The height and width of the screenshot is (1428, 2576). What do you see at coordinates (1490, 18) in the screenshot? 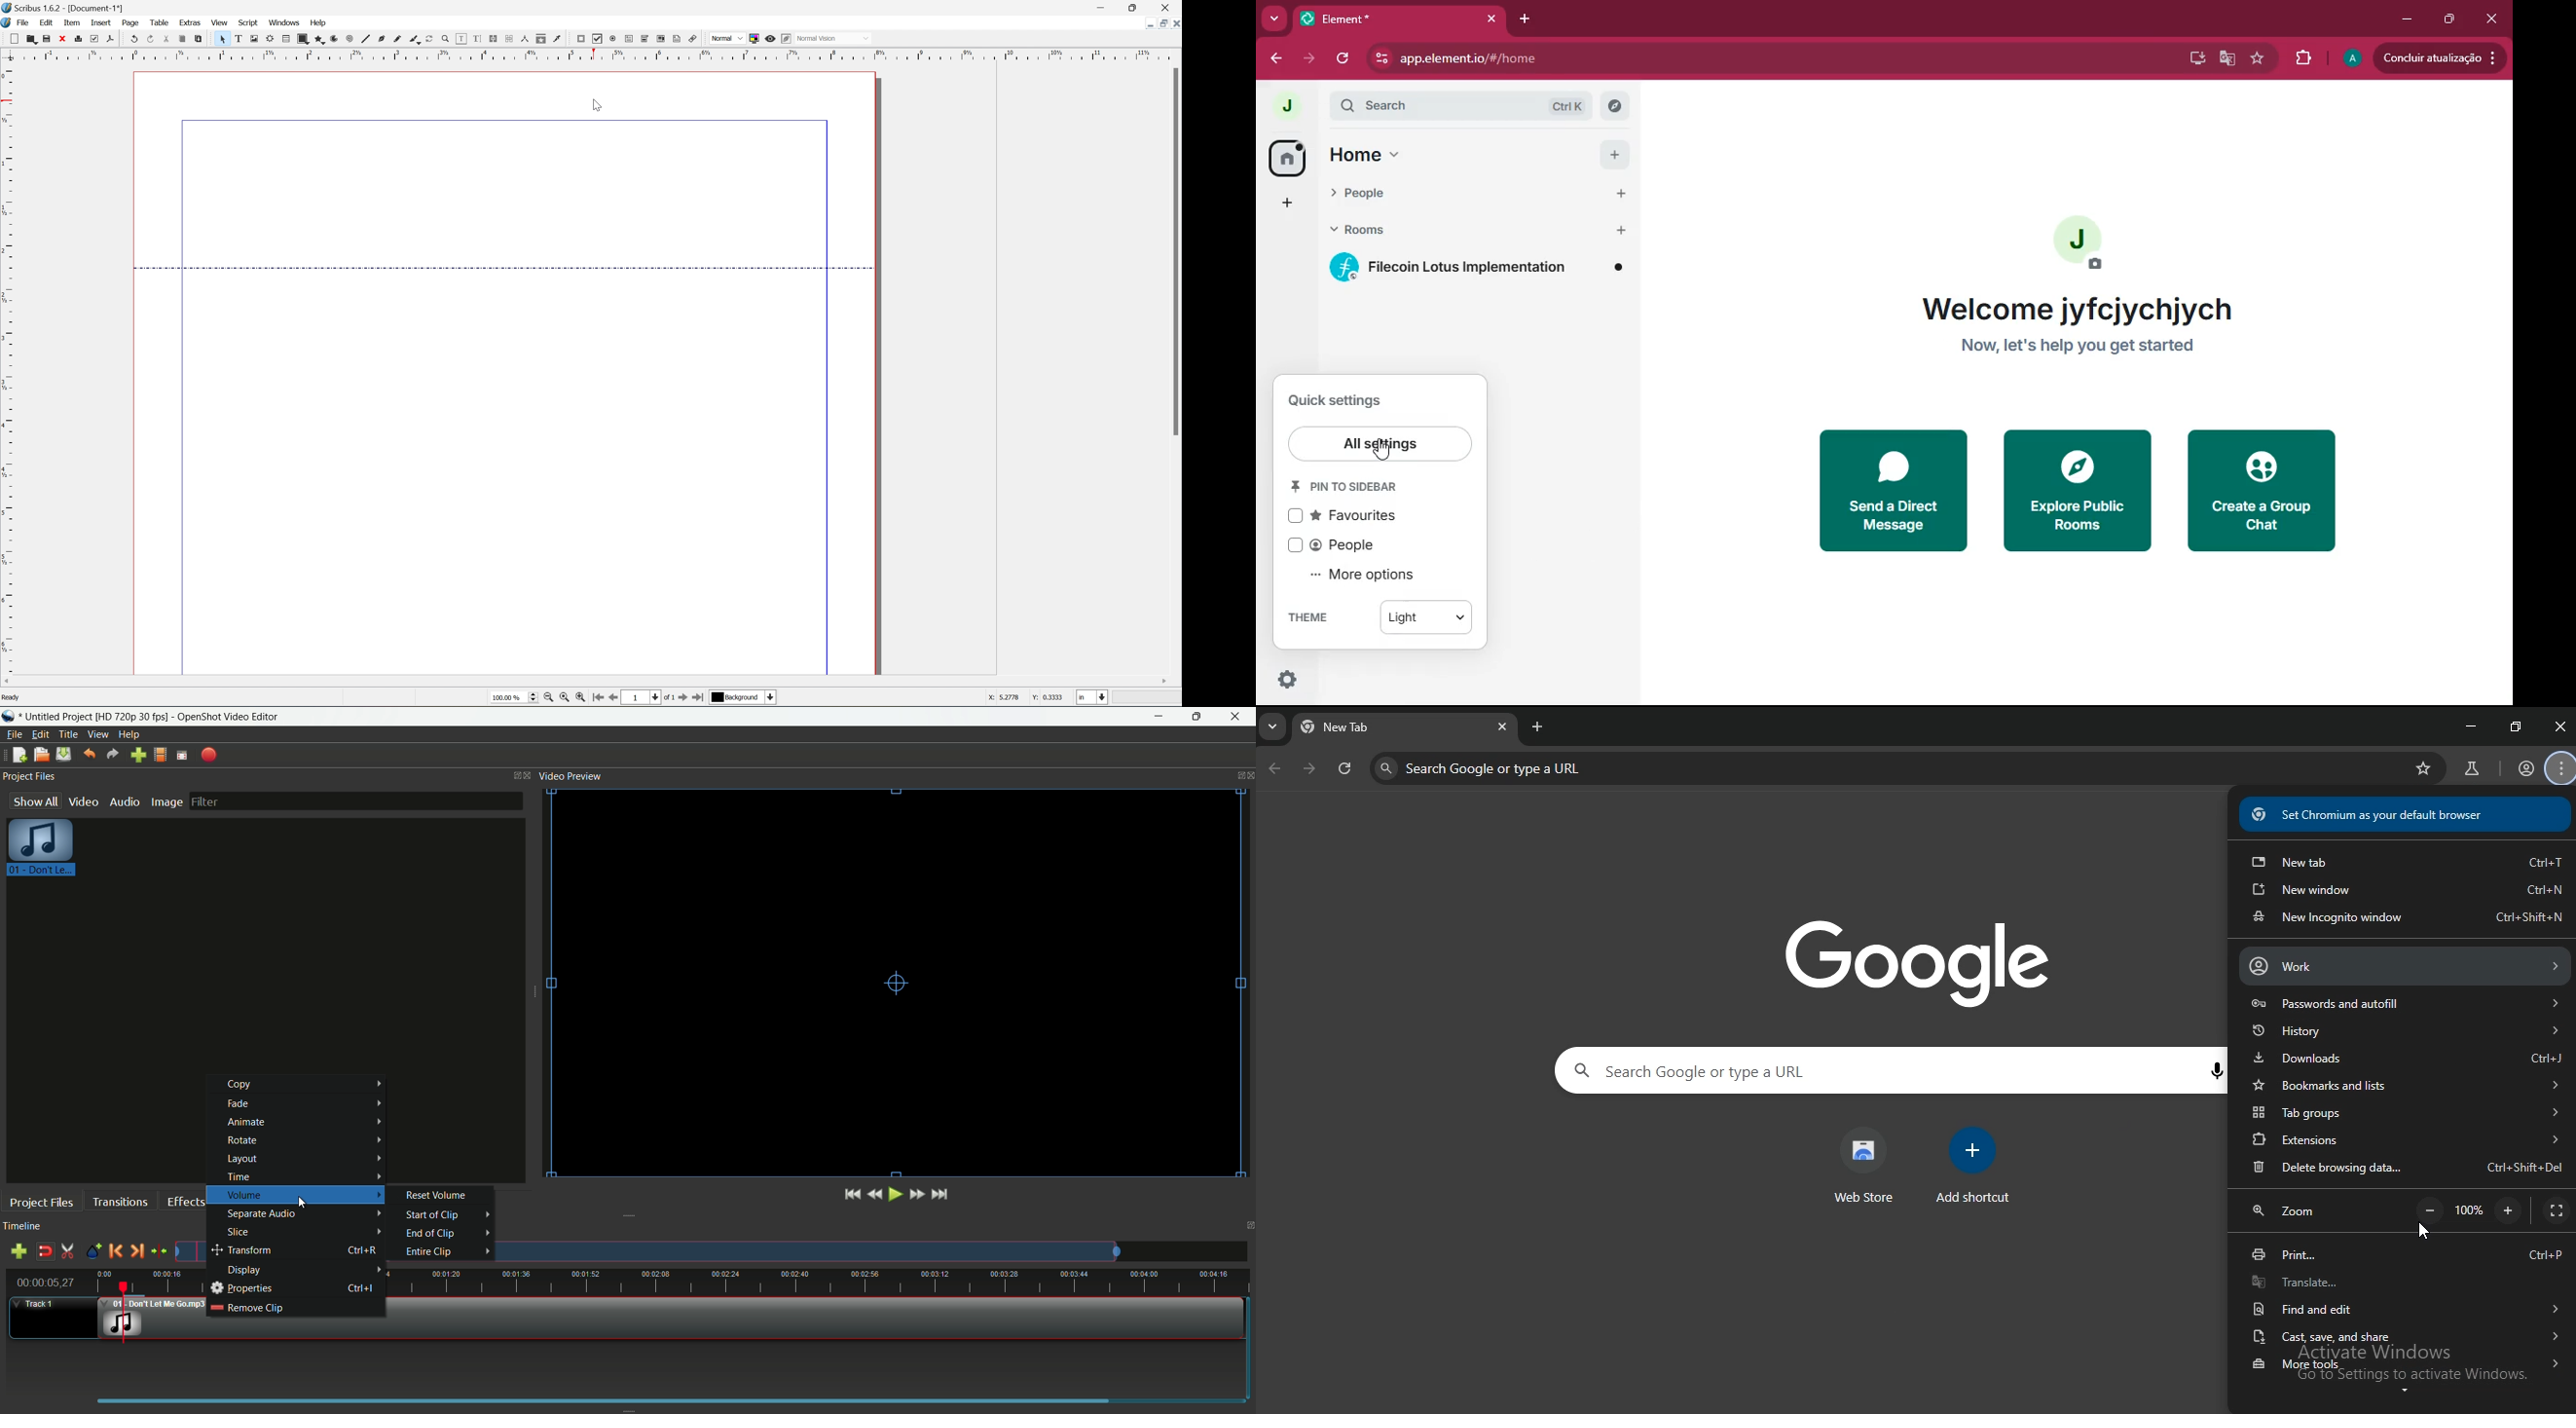
I see `close` at bounding box center [1490, 18].